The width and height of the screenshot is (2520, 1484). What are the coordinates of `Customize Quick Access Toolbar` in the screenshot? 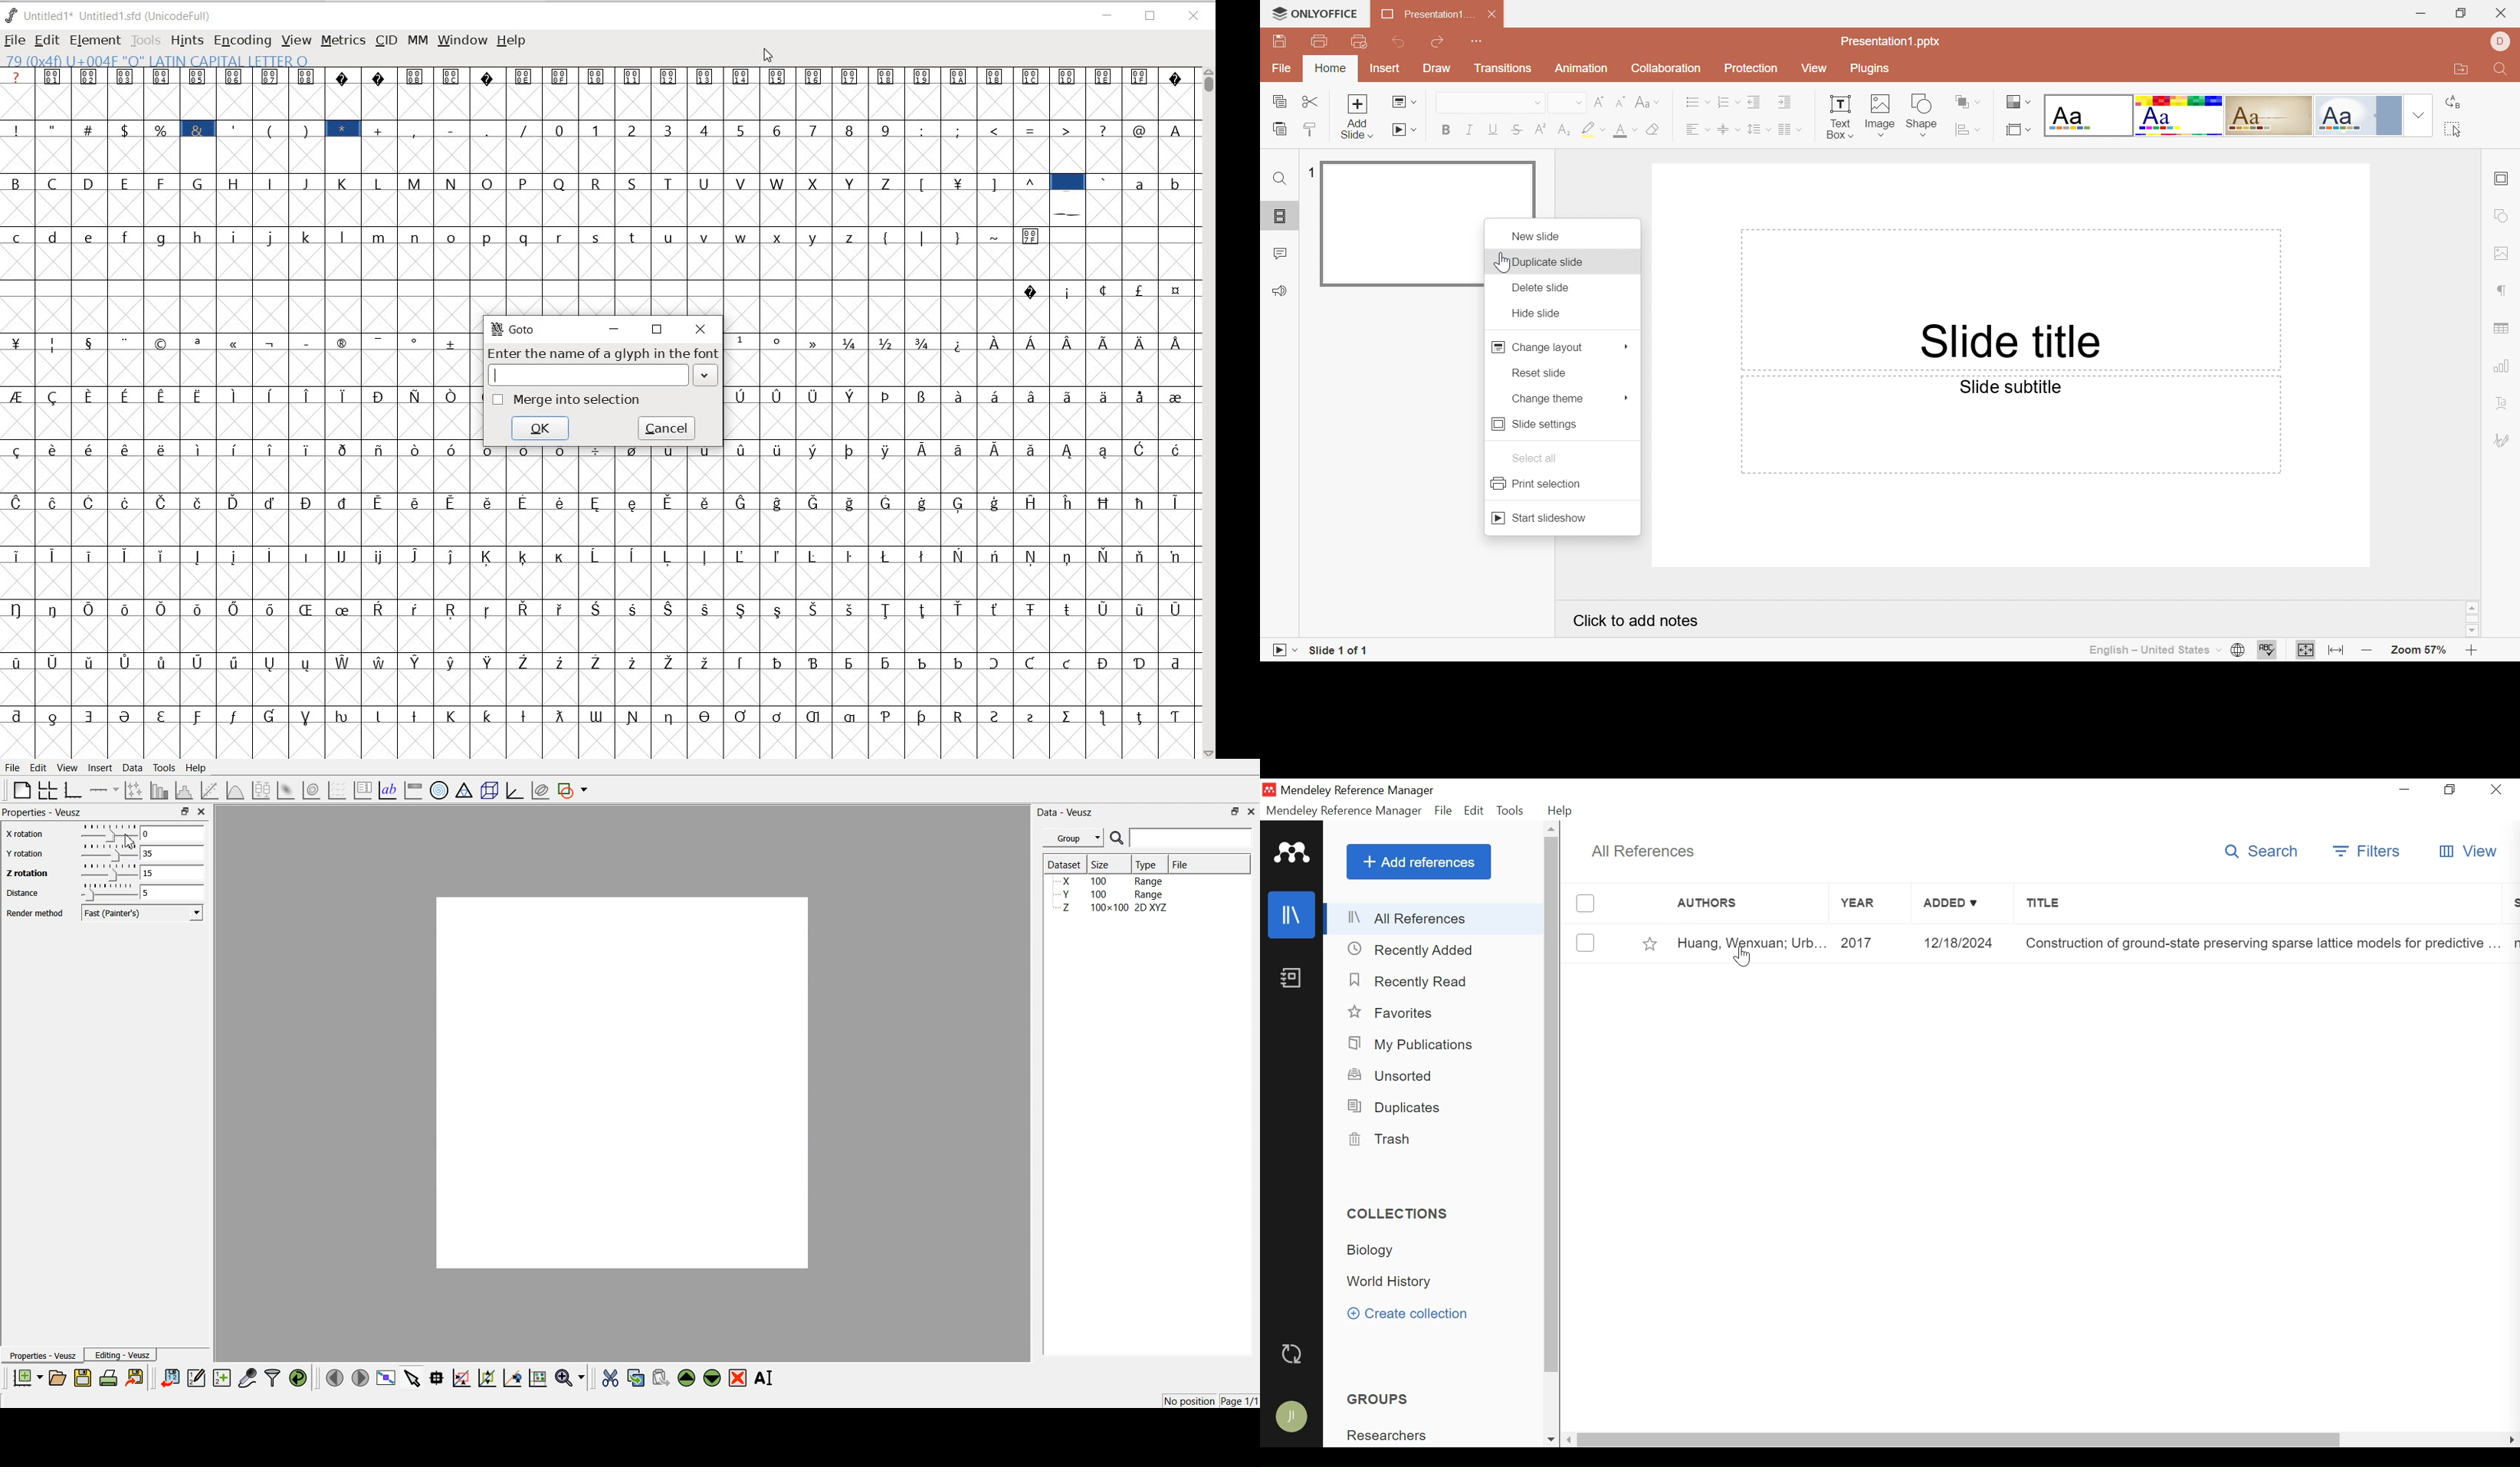 It's located at (1476, 42).